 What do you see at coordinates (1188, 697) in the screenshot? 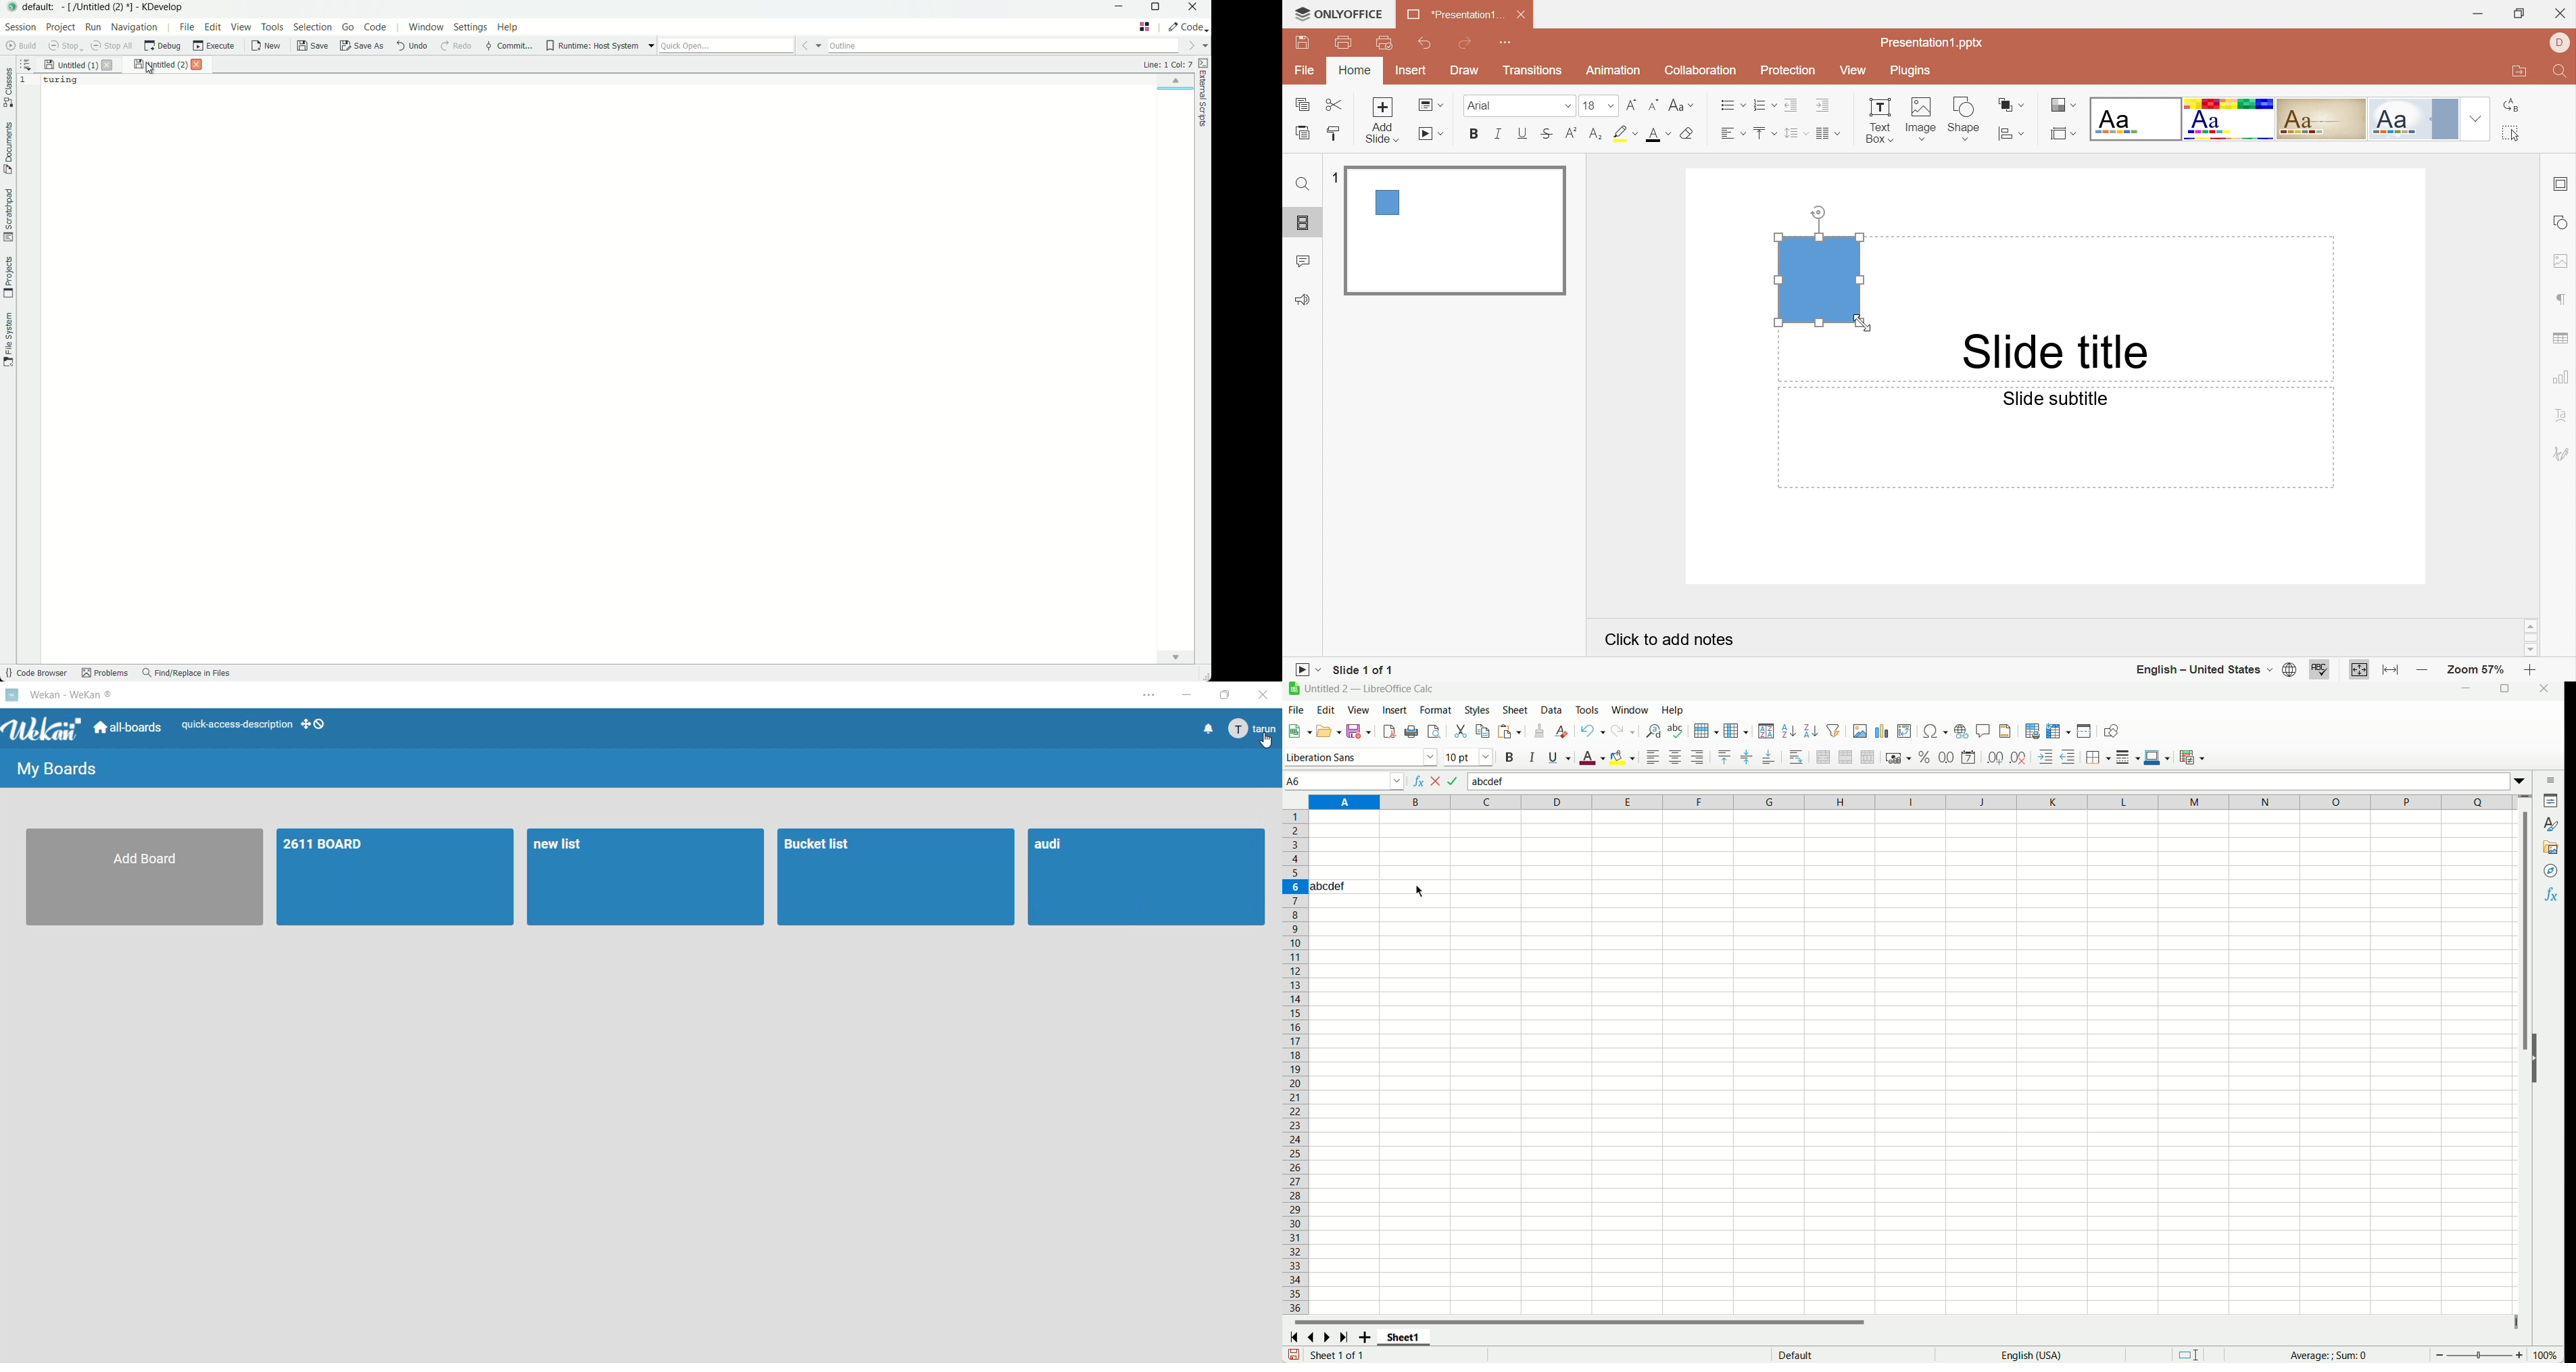
I see `minimize` at bounding box center [1188, 697].